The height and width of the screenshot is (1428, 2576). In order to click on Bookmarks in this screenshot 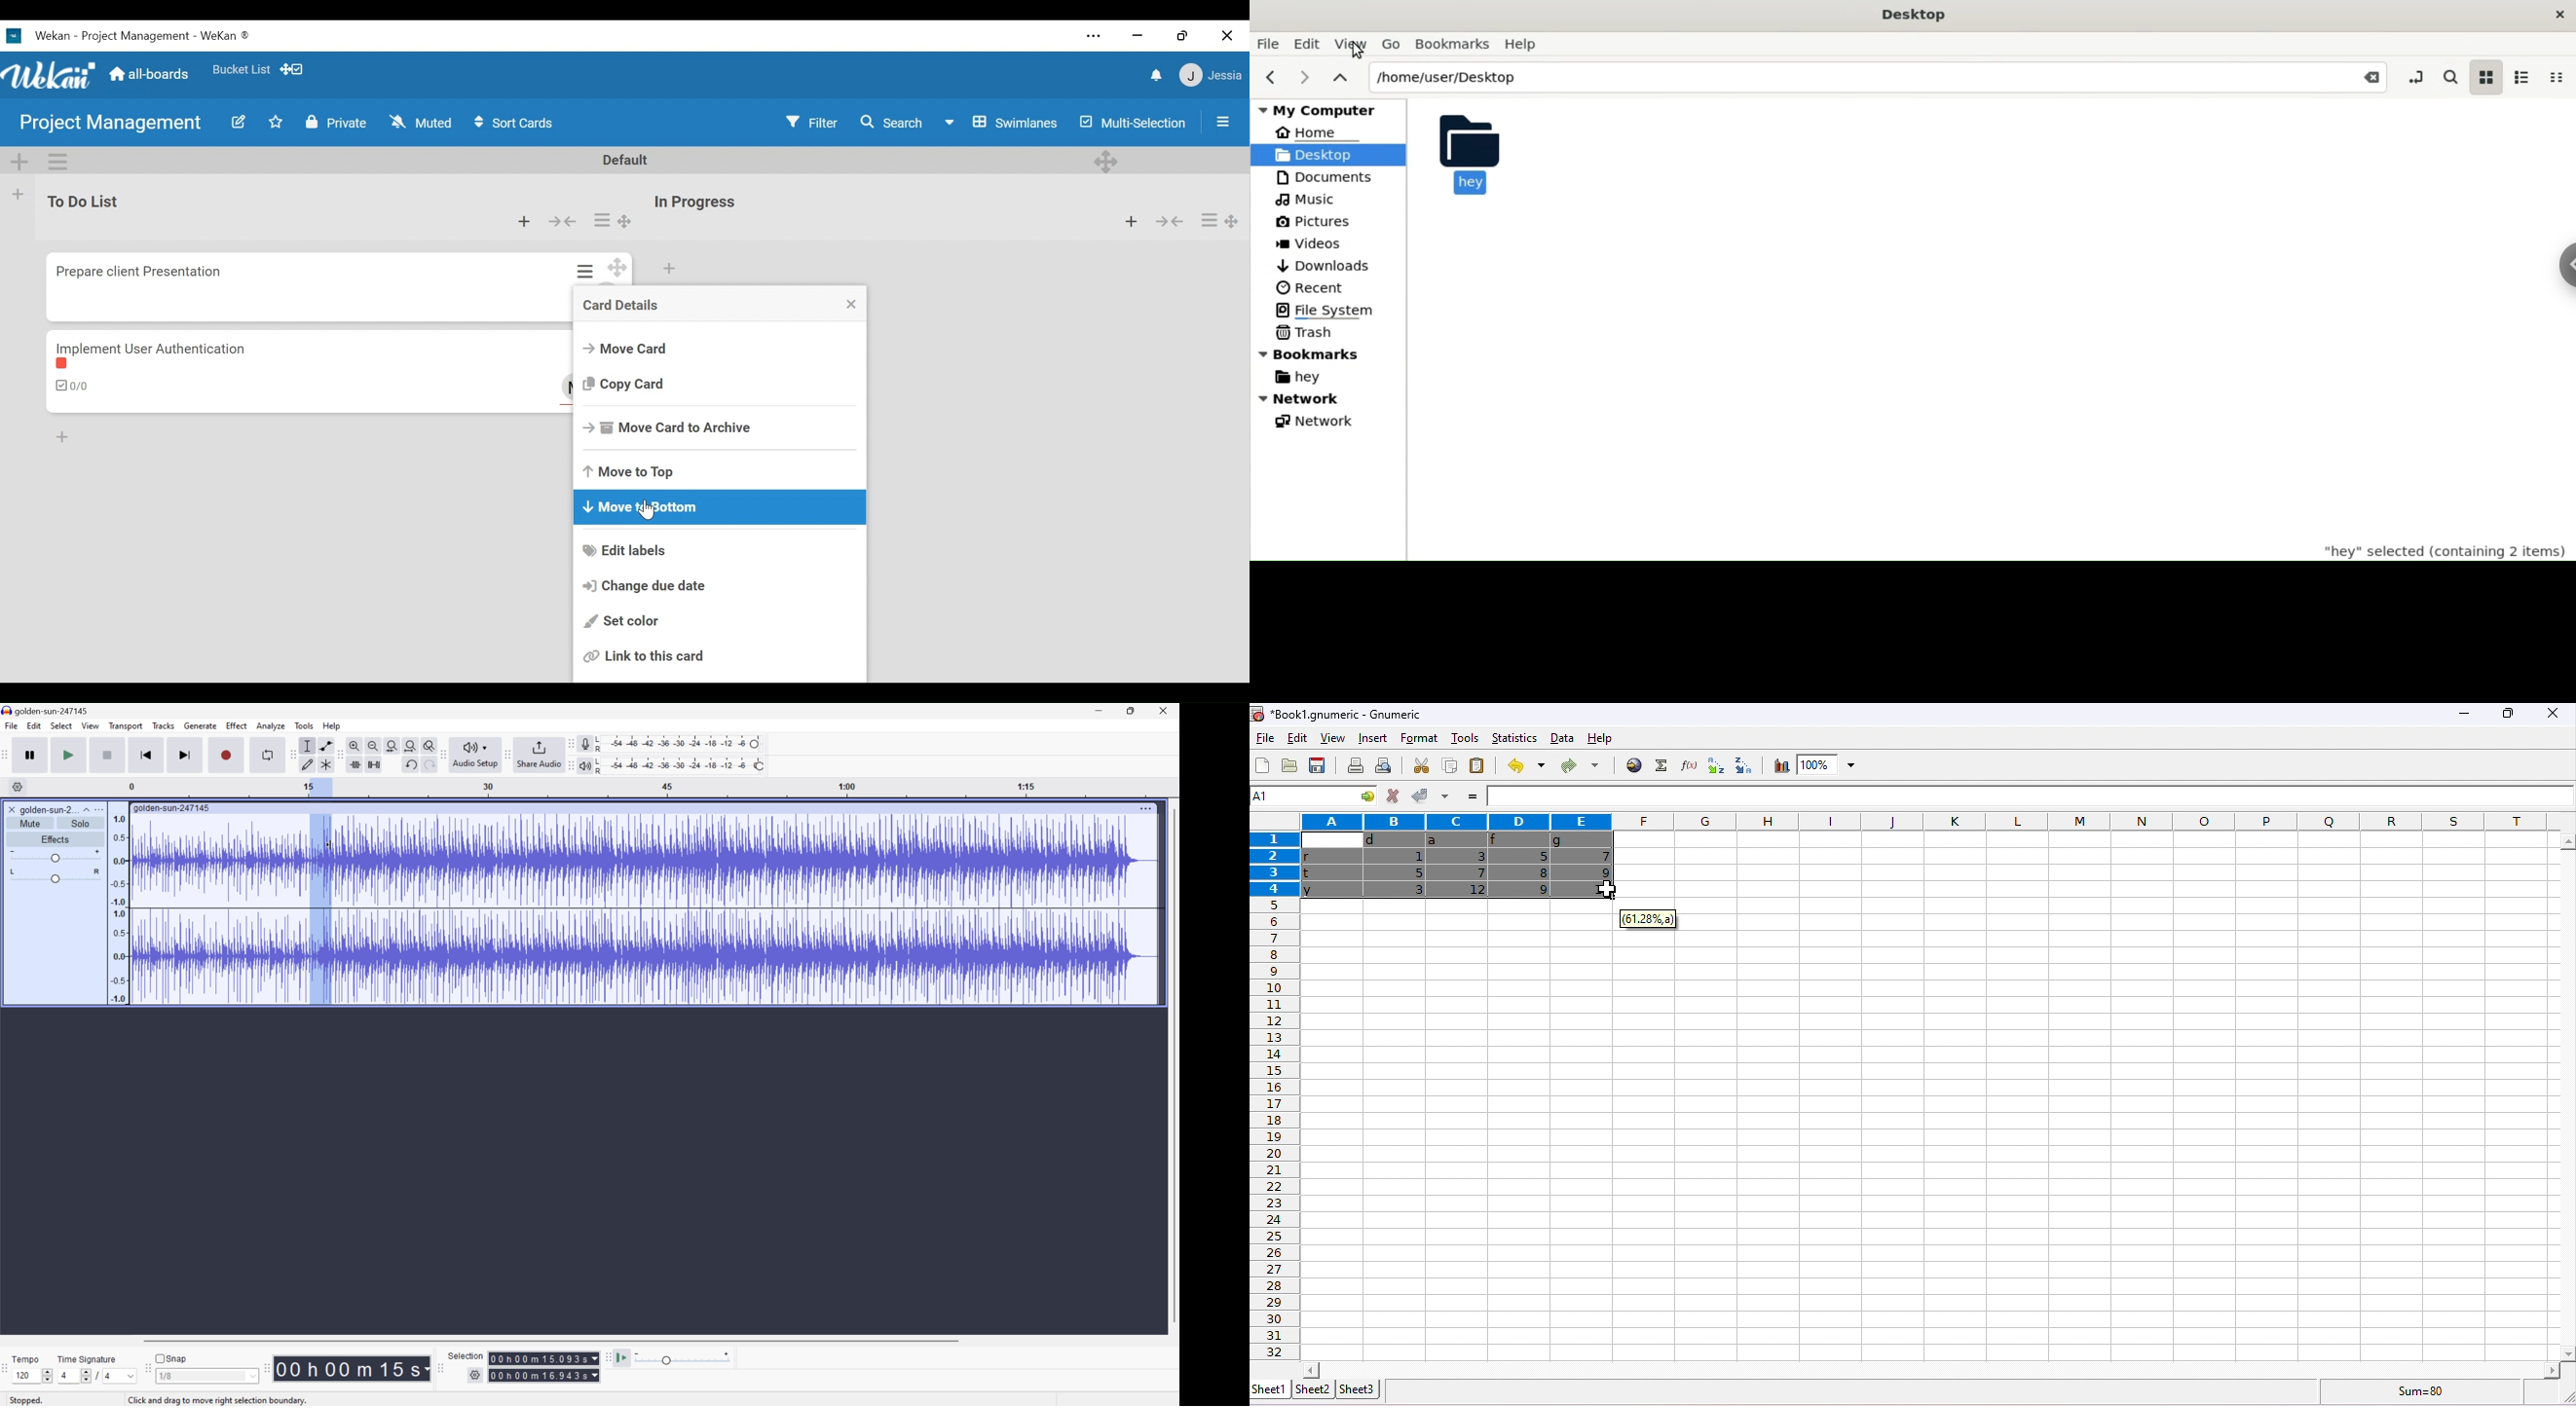, I will do `click(1453, 43)`.